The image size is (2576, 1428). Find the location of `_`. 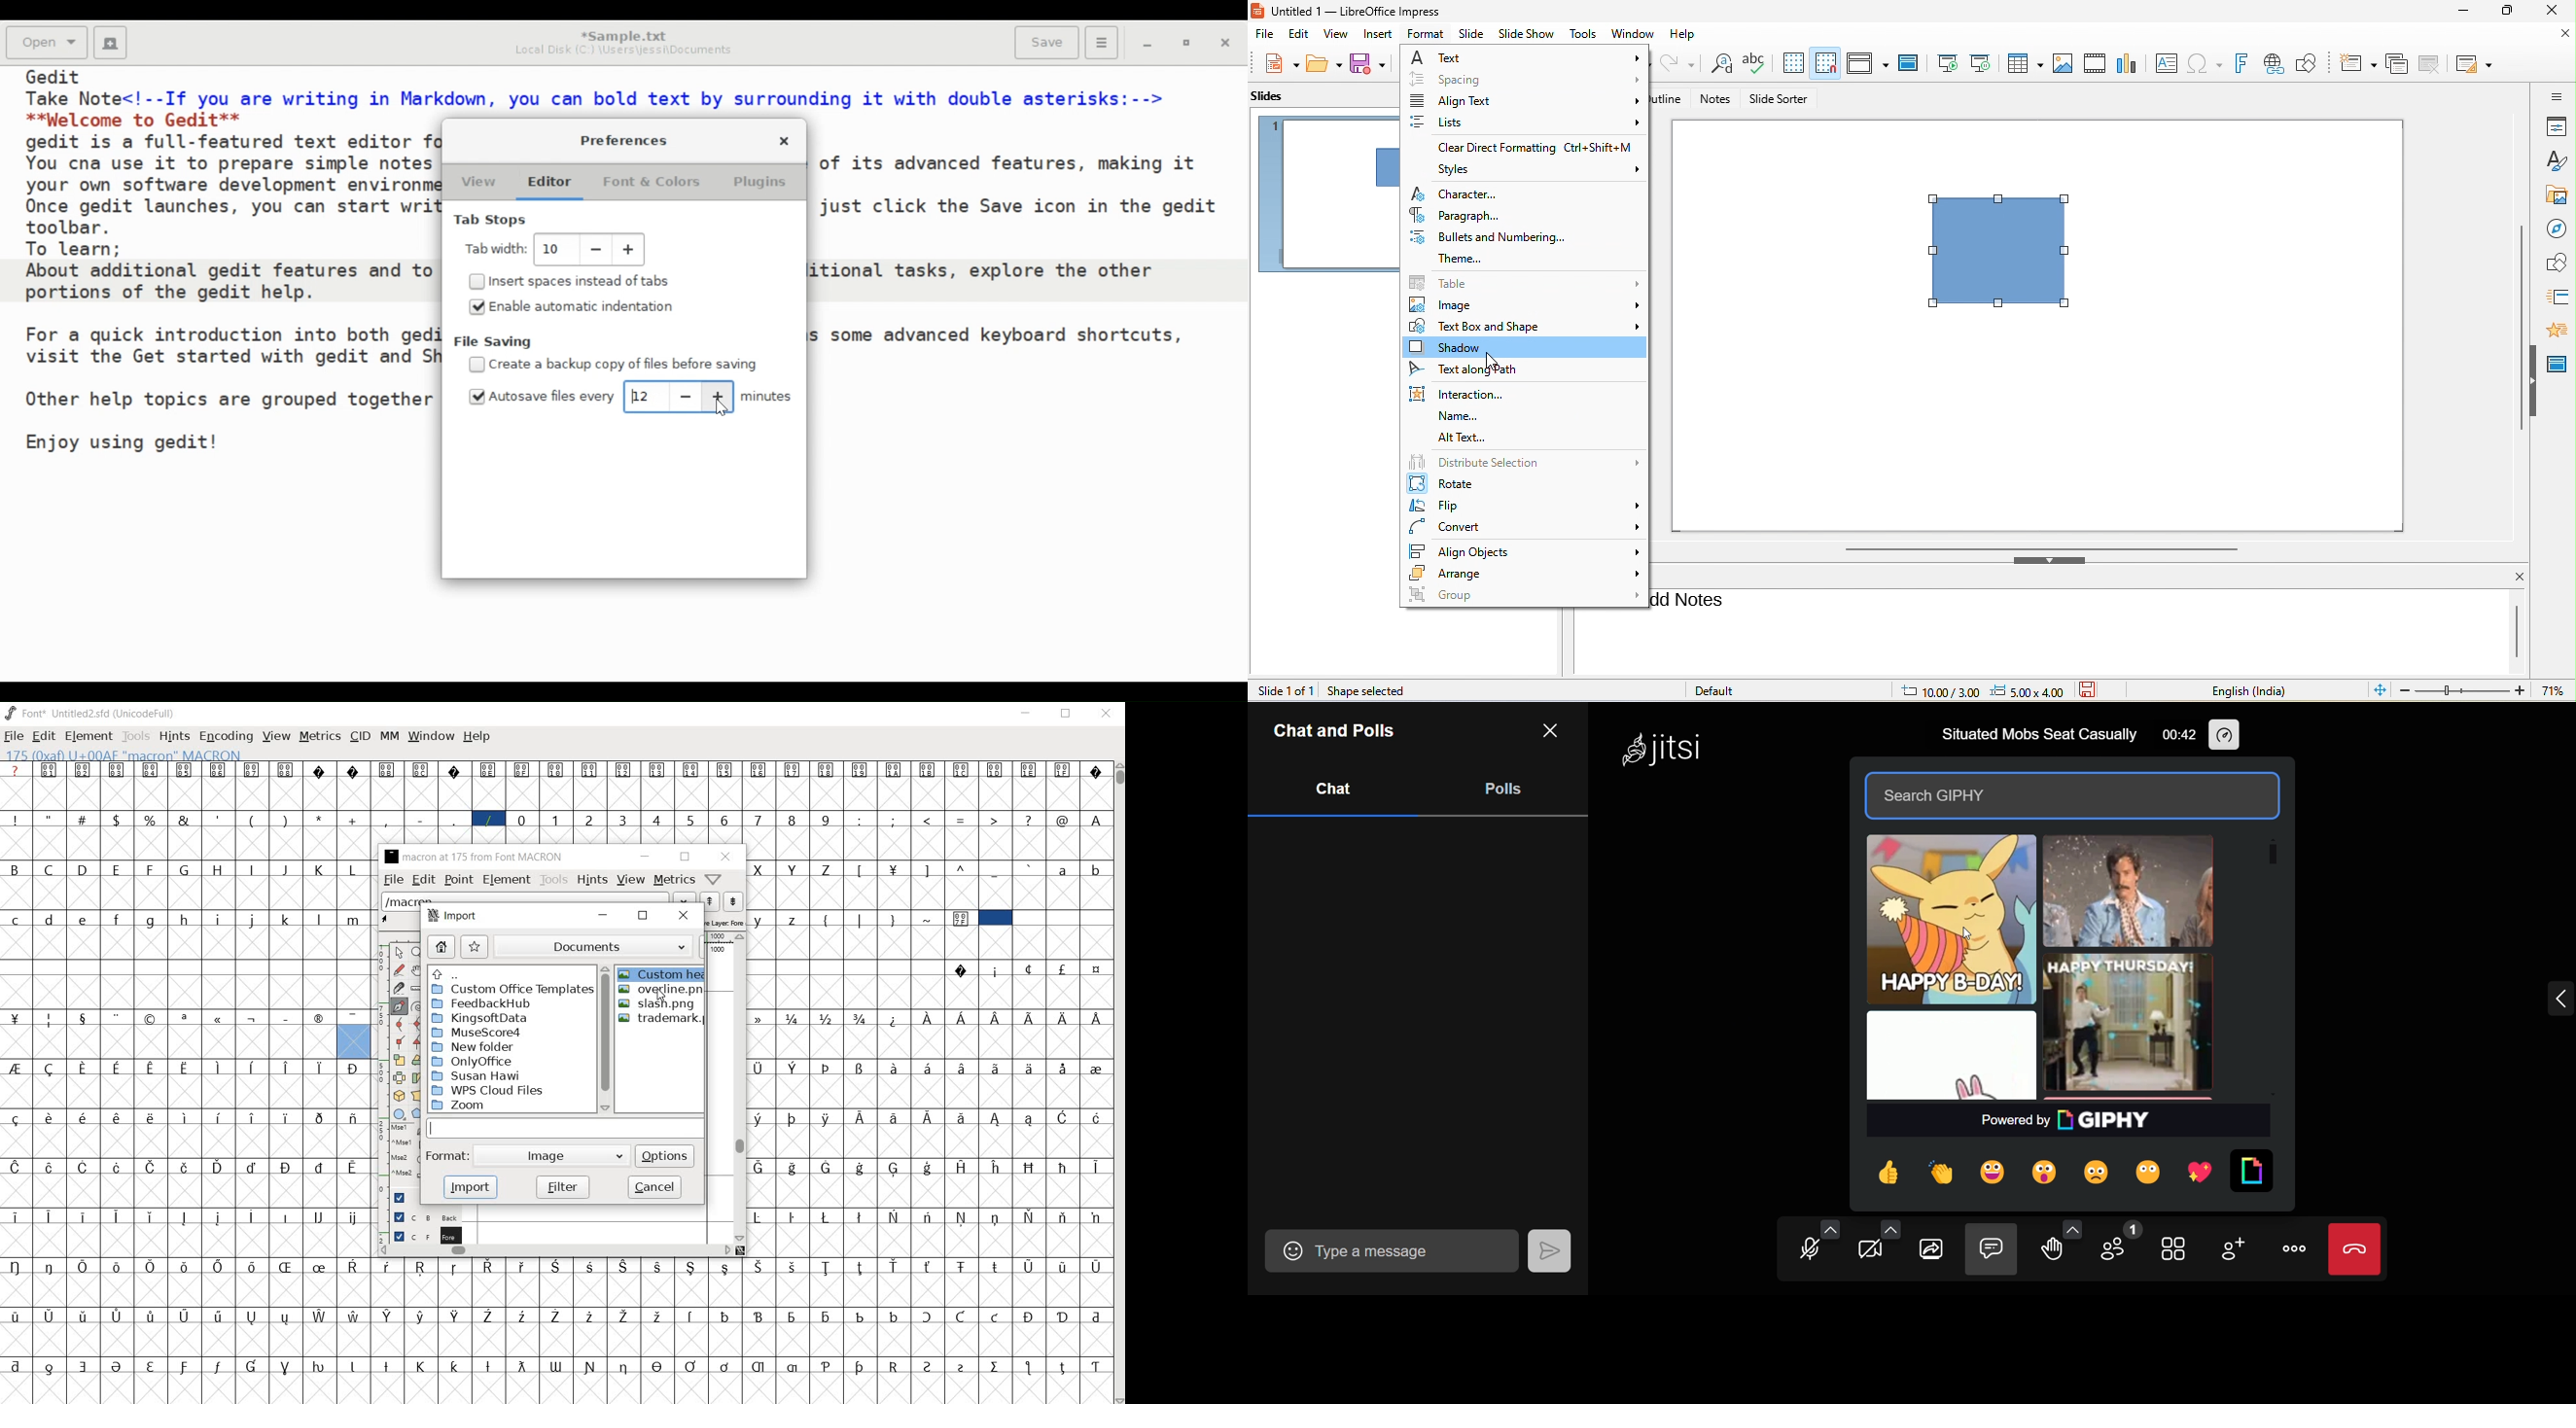

_ is located at coordinates (456, 820).